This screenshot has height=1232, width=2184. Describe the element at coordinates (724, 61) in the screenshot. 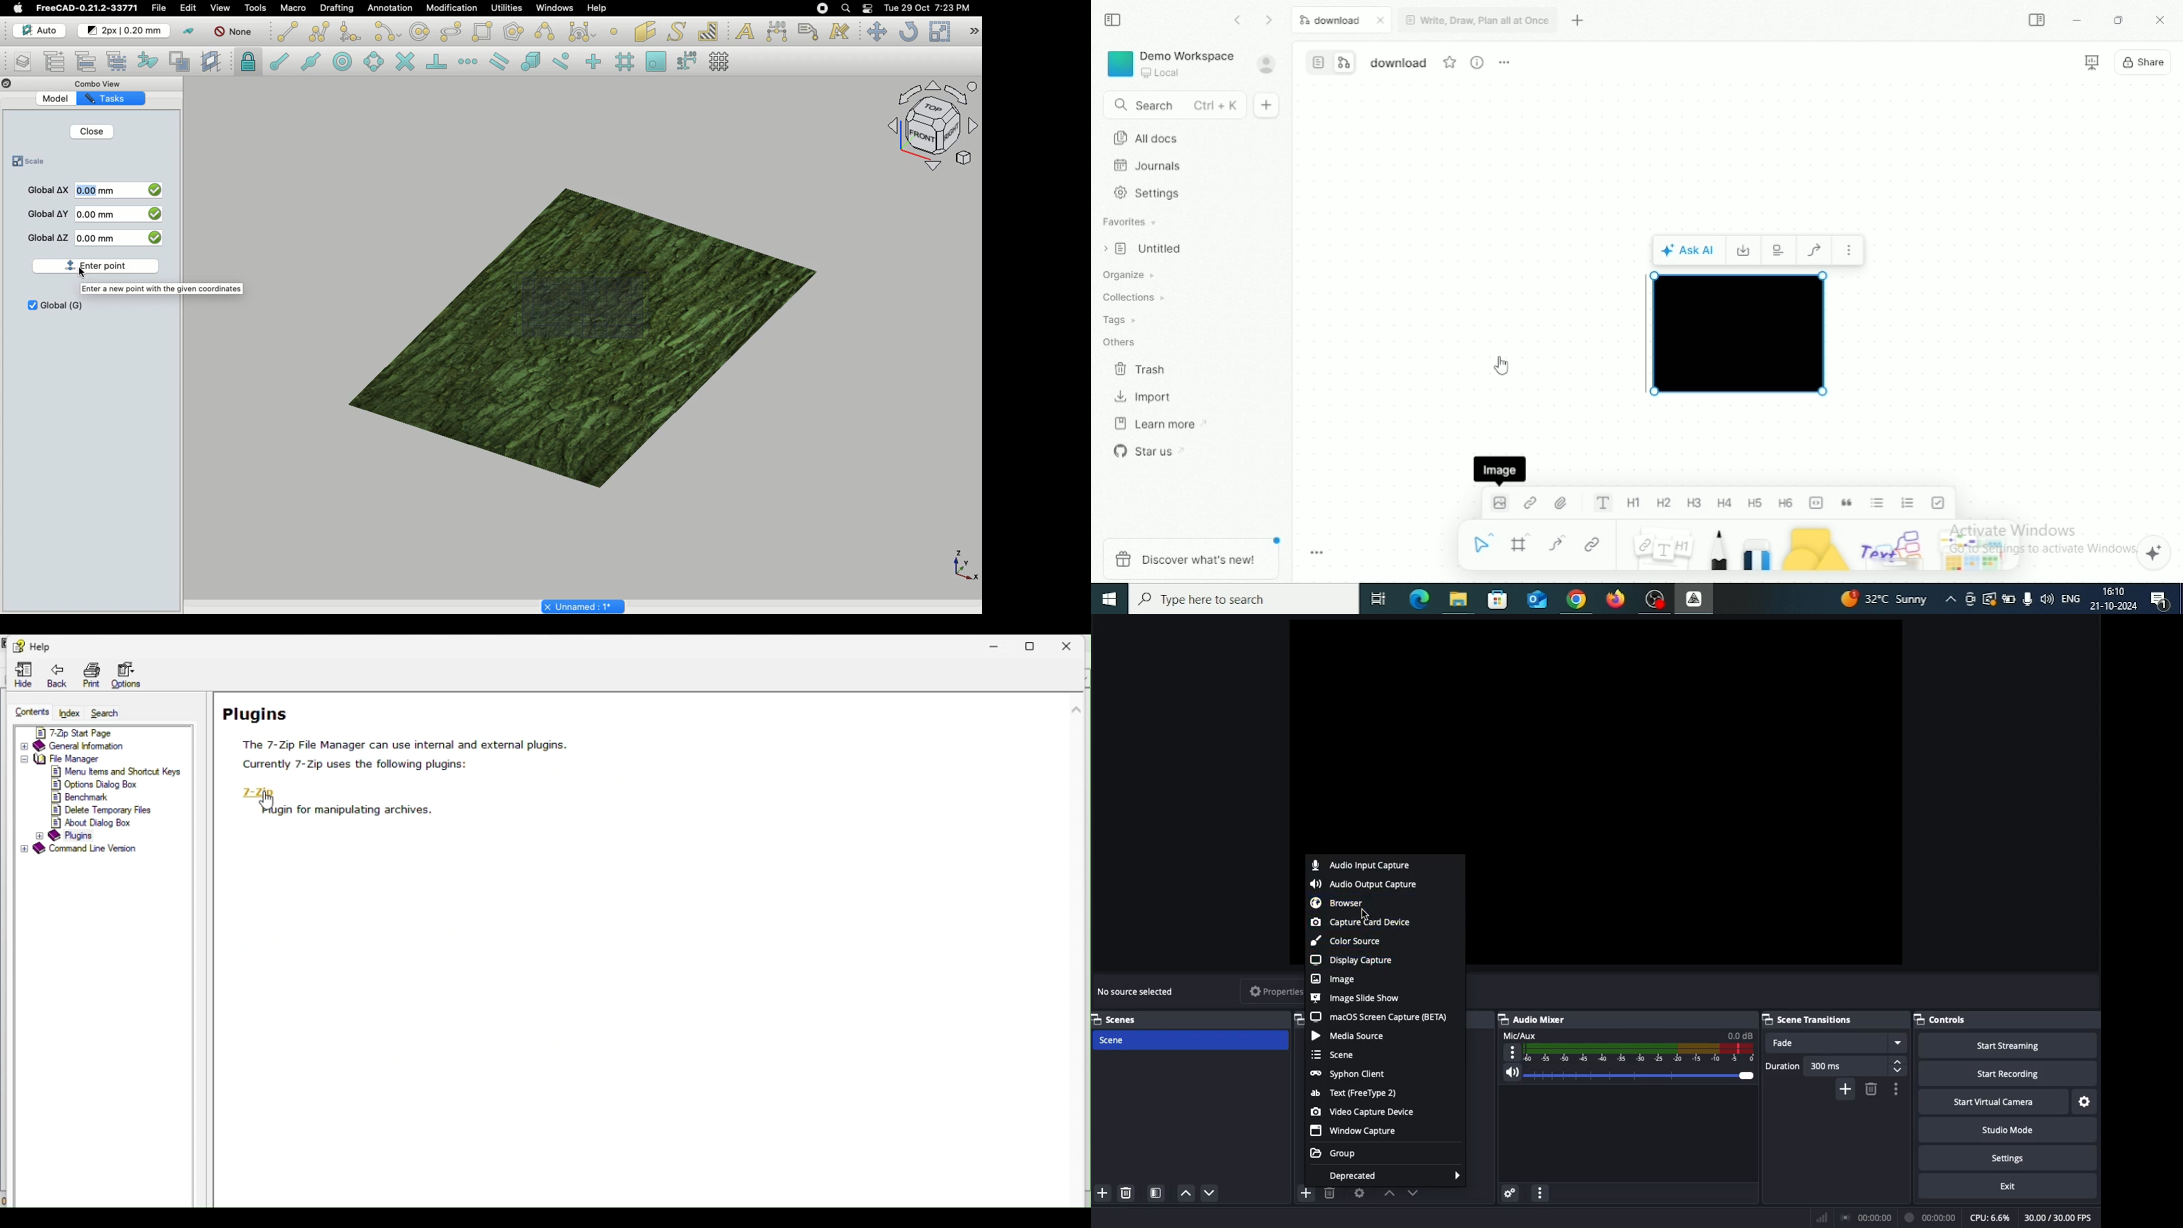

I see `Toggle grid` at that location.